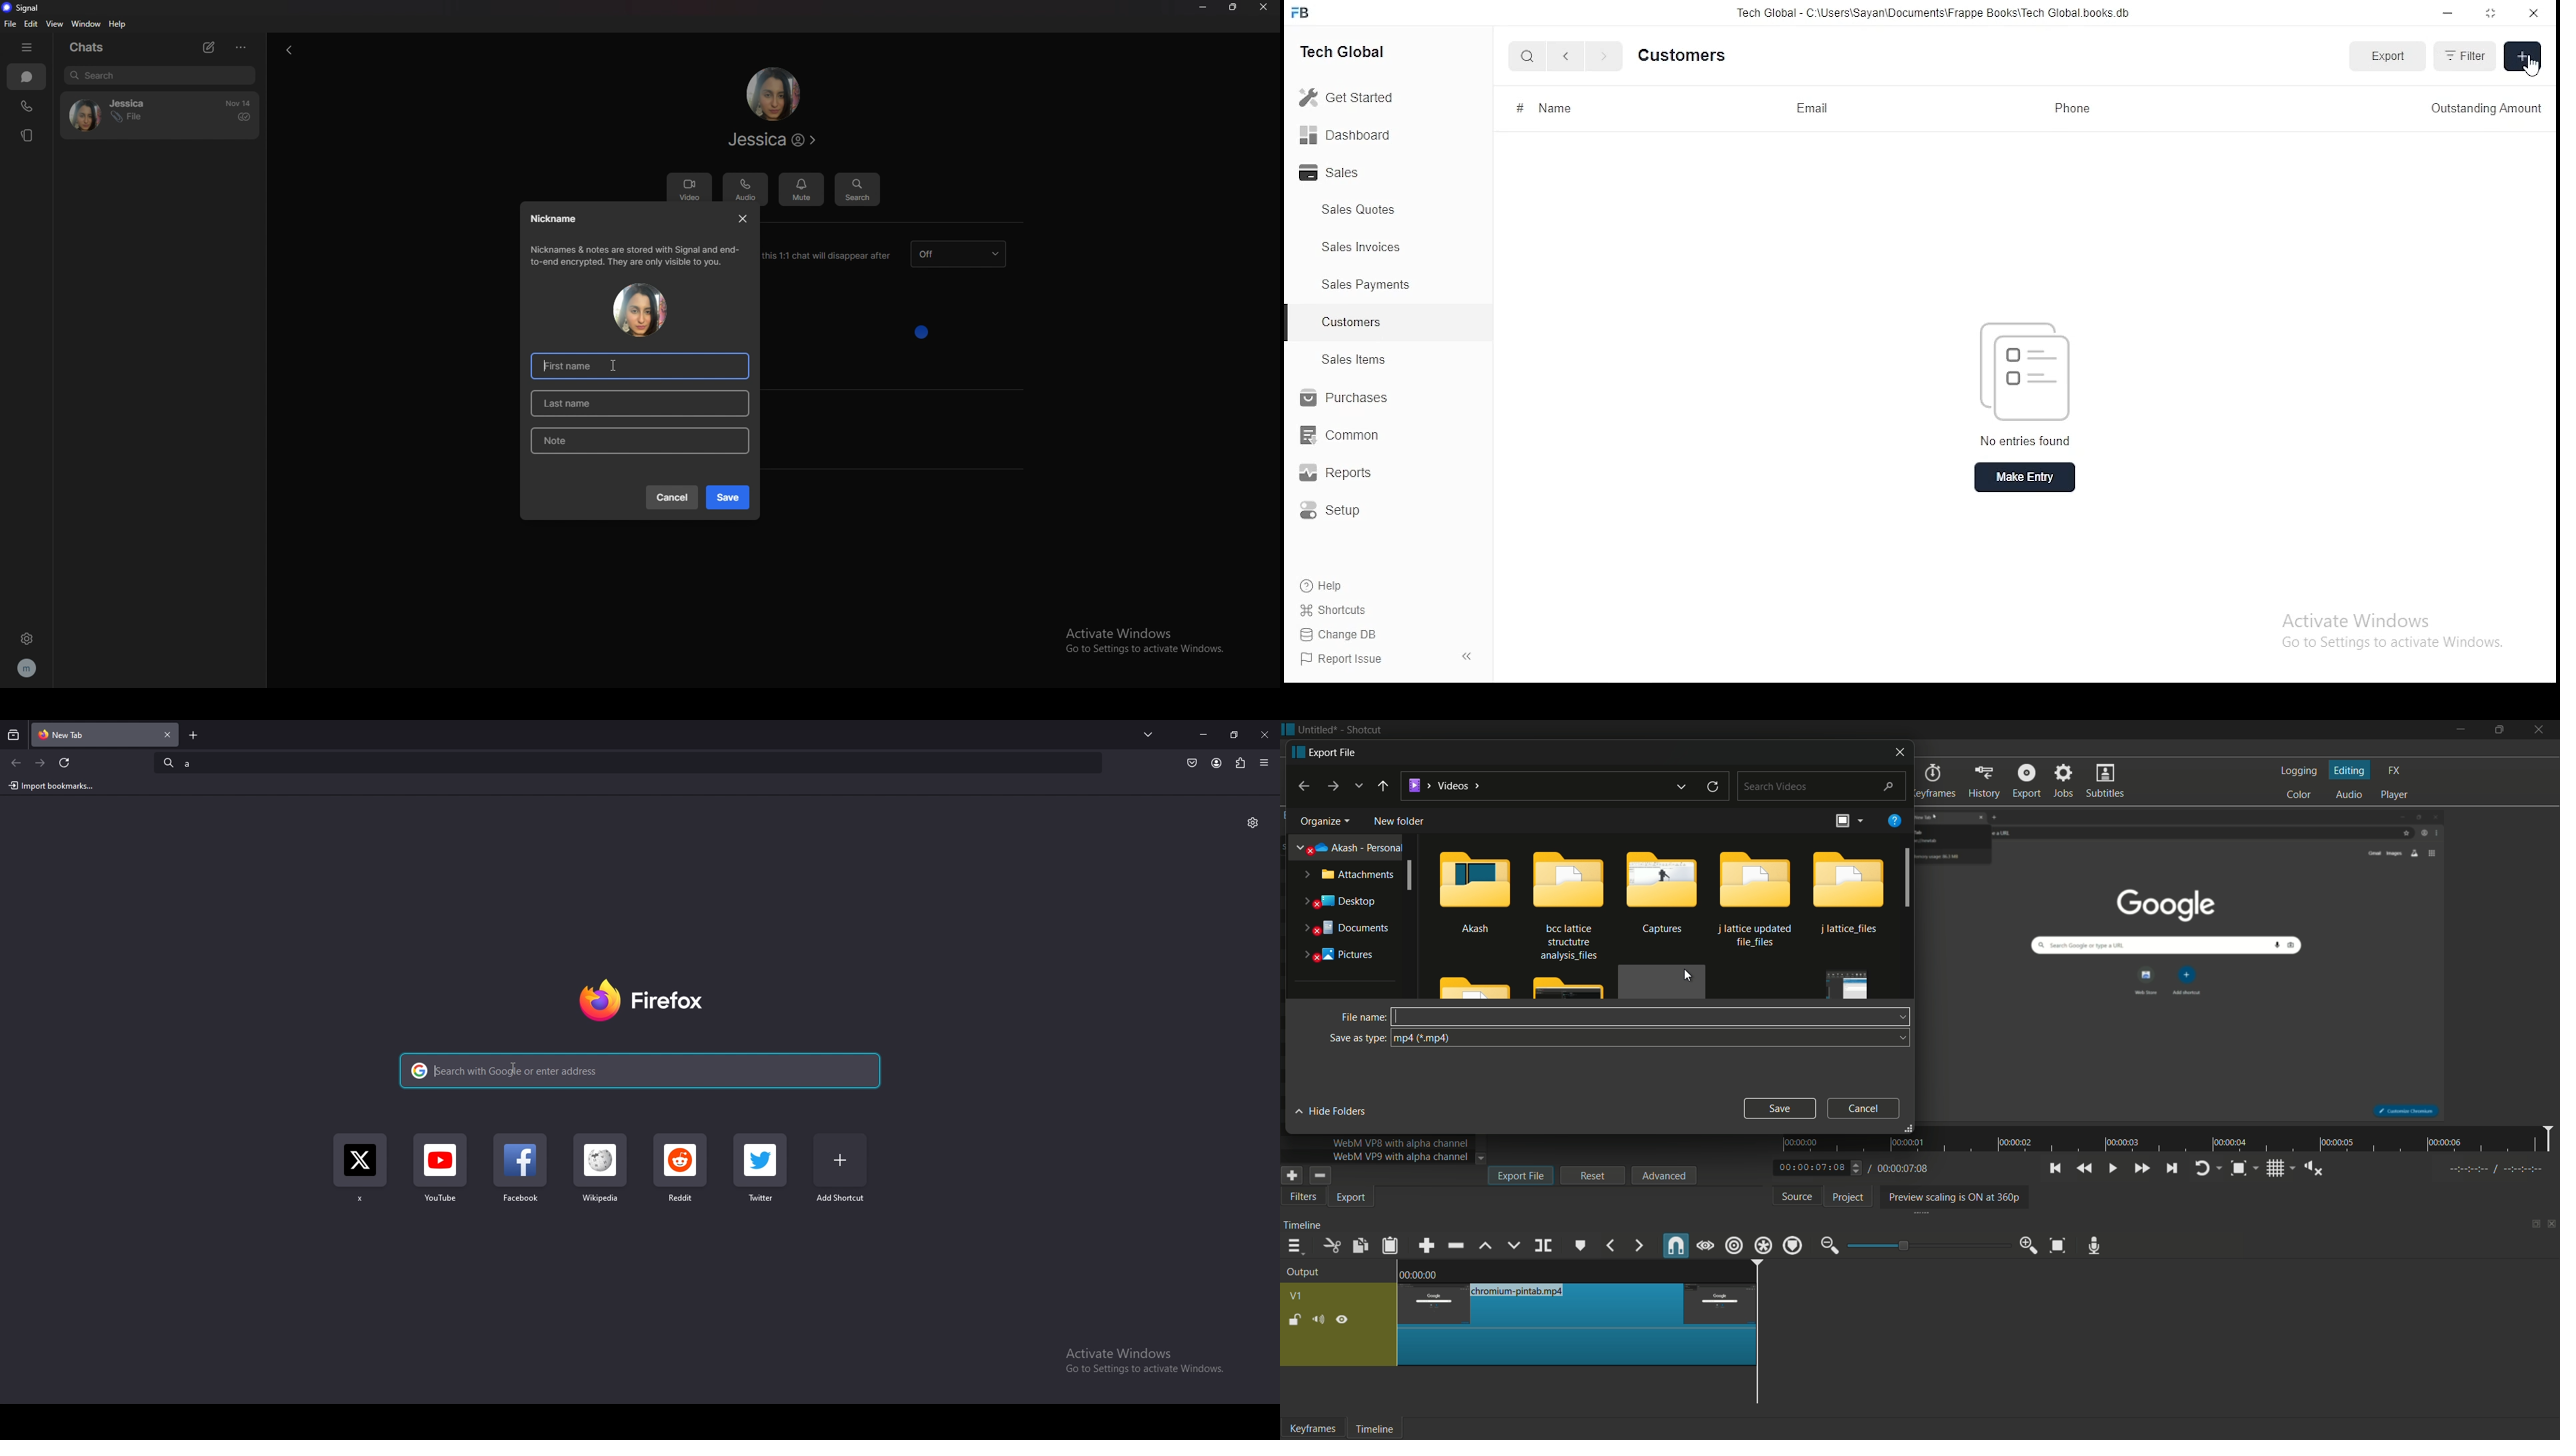 The height and width of the screenshot is (1456, 2576). What do you see at coordinates (1338, 955) in the screenshot?
I see `picture` at bounding box center [1338, 955].